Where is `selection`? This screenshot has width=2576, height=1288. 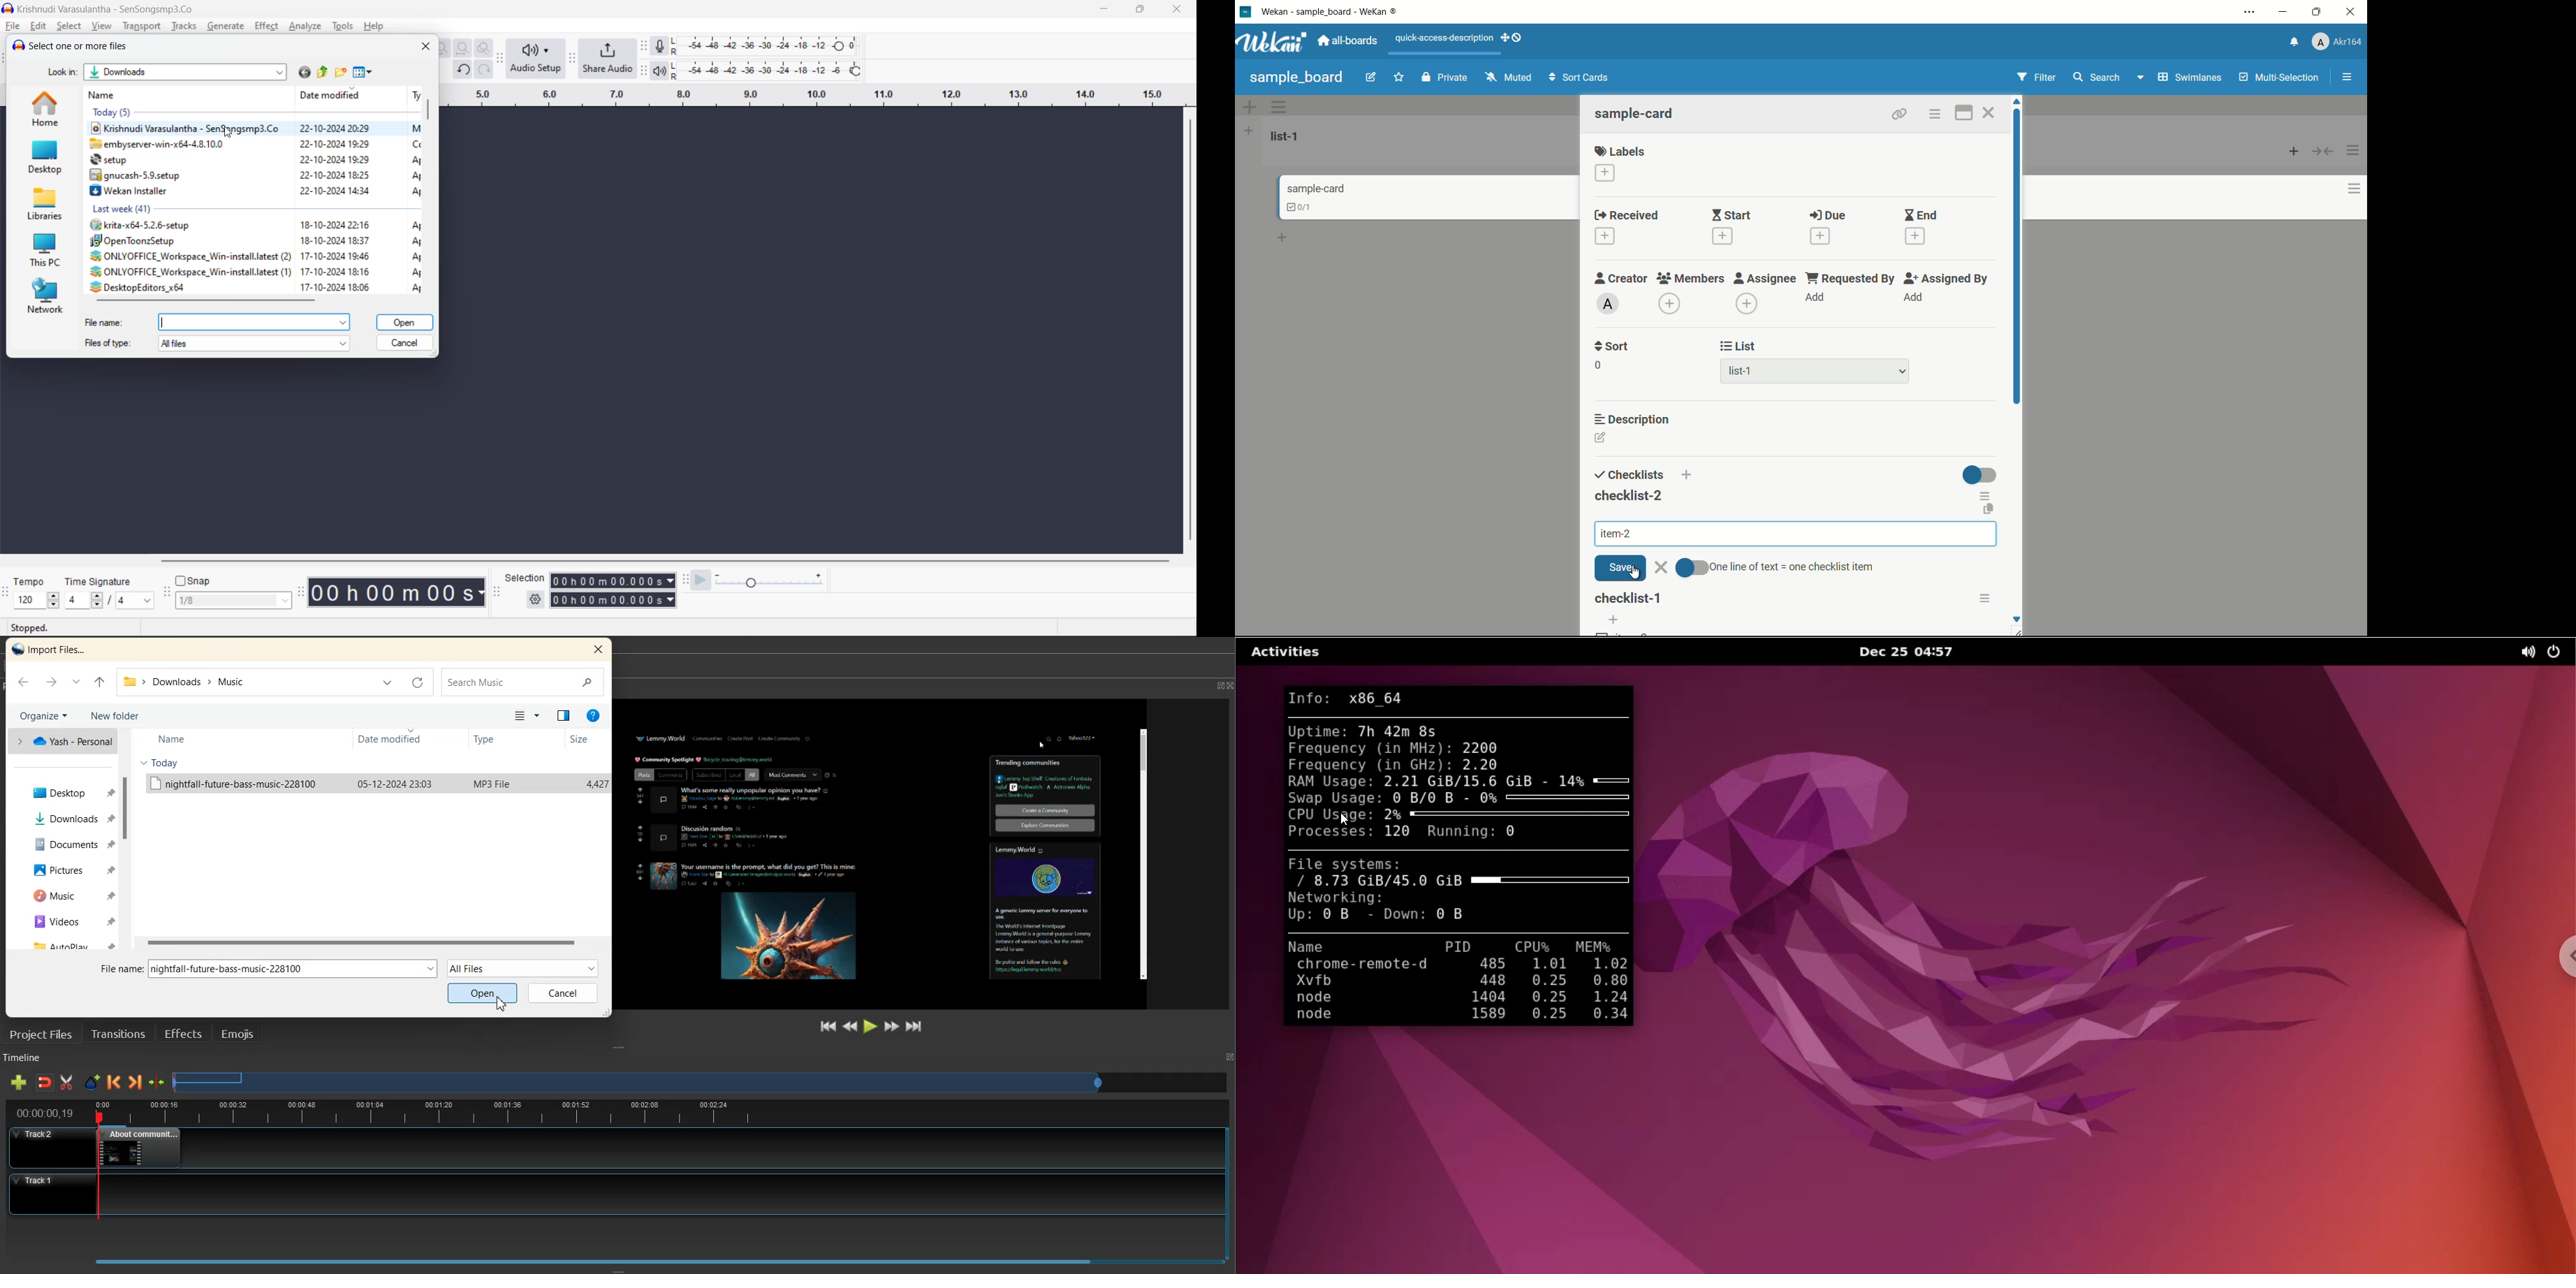
selection is located at coordinates (525, 578).